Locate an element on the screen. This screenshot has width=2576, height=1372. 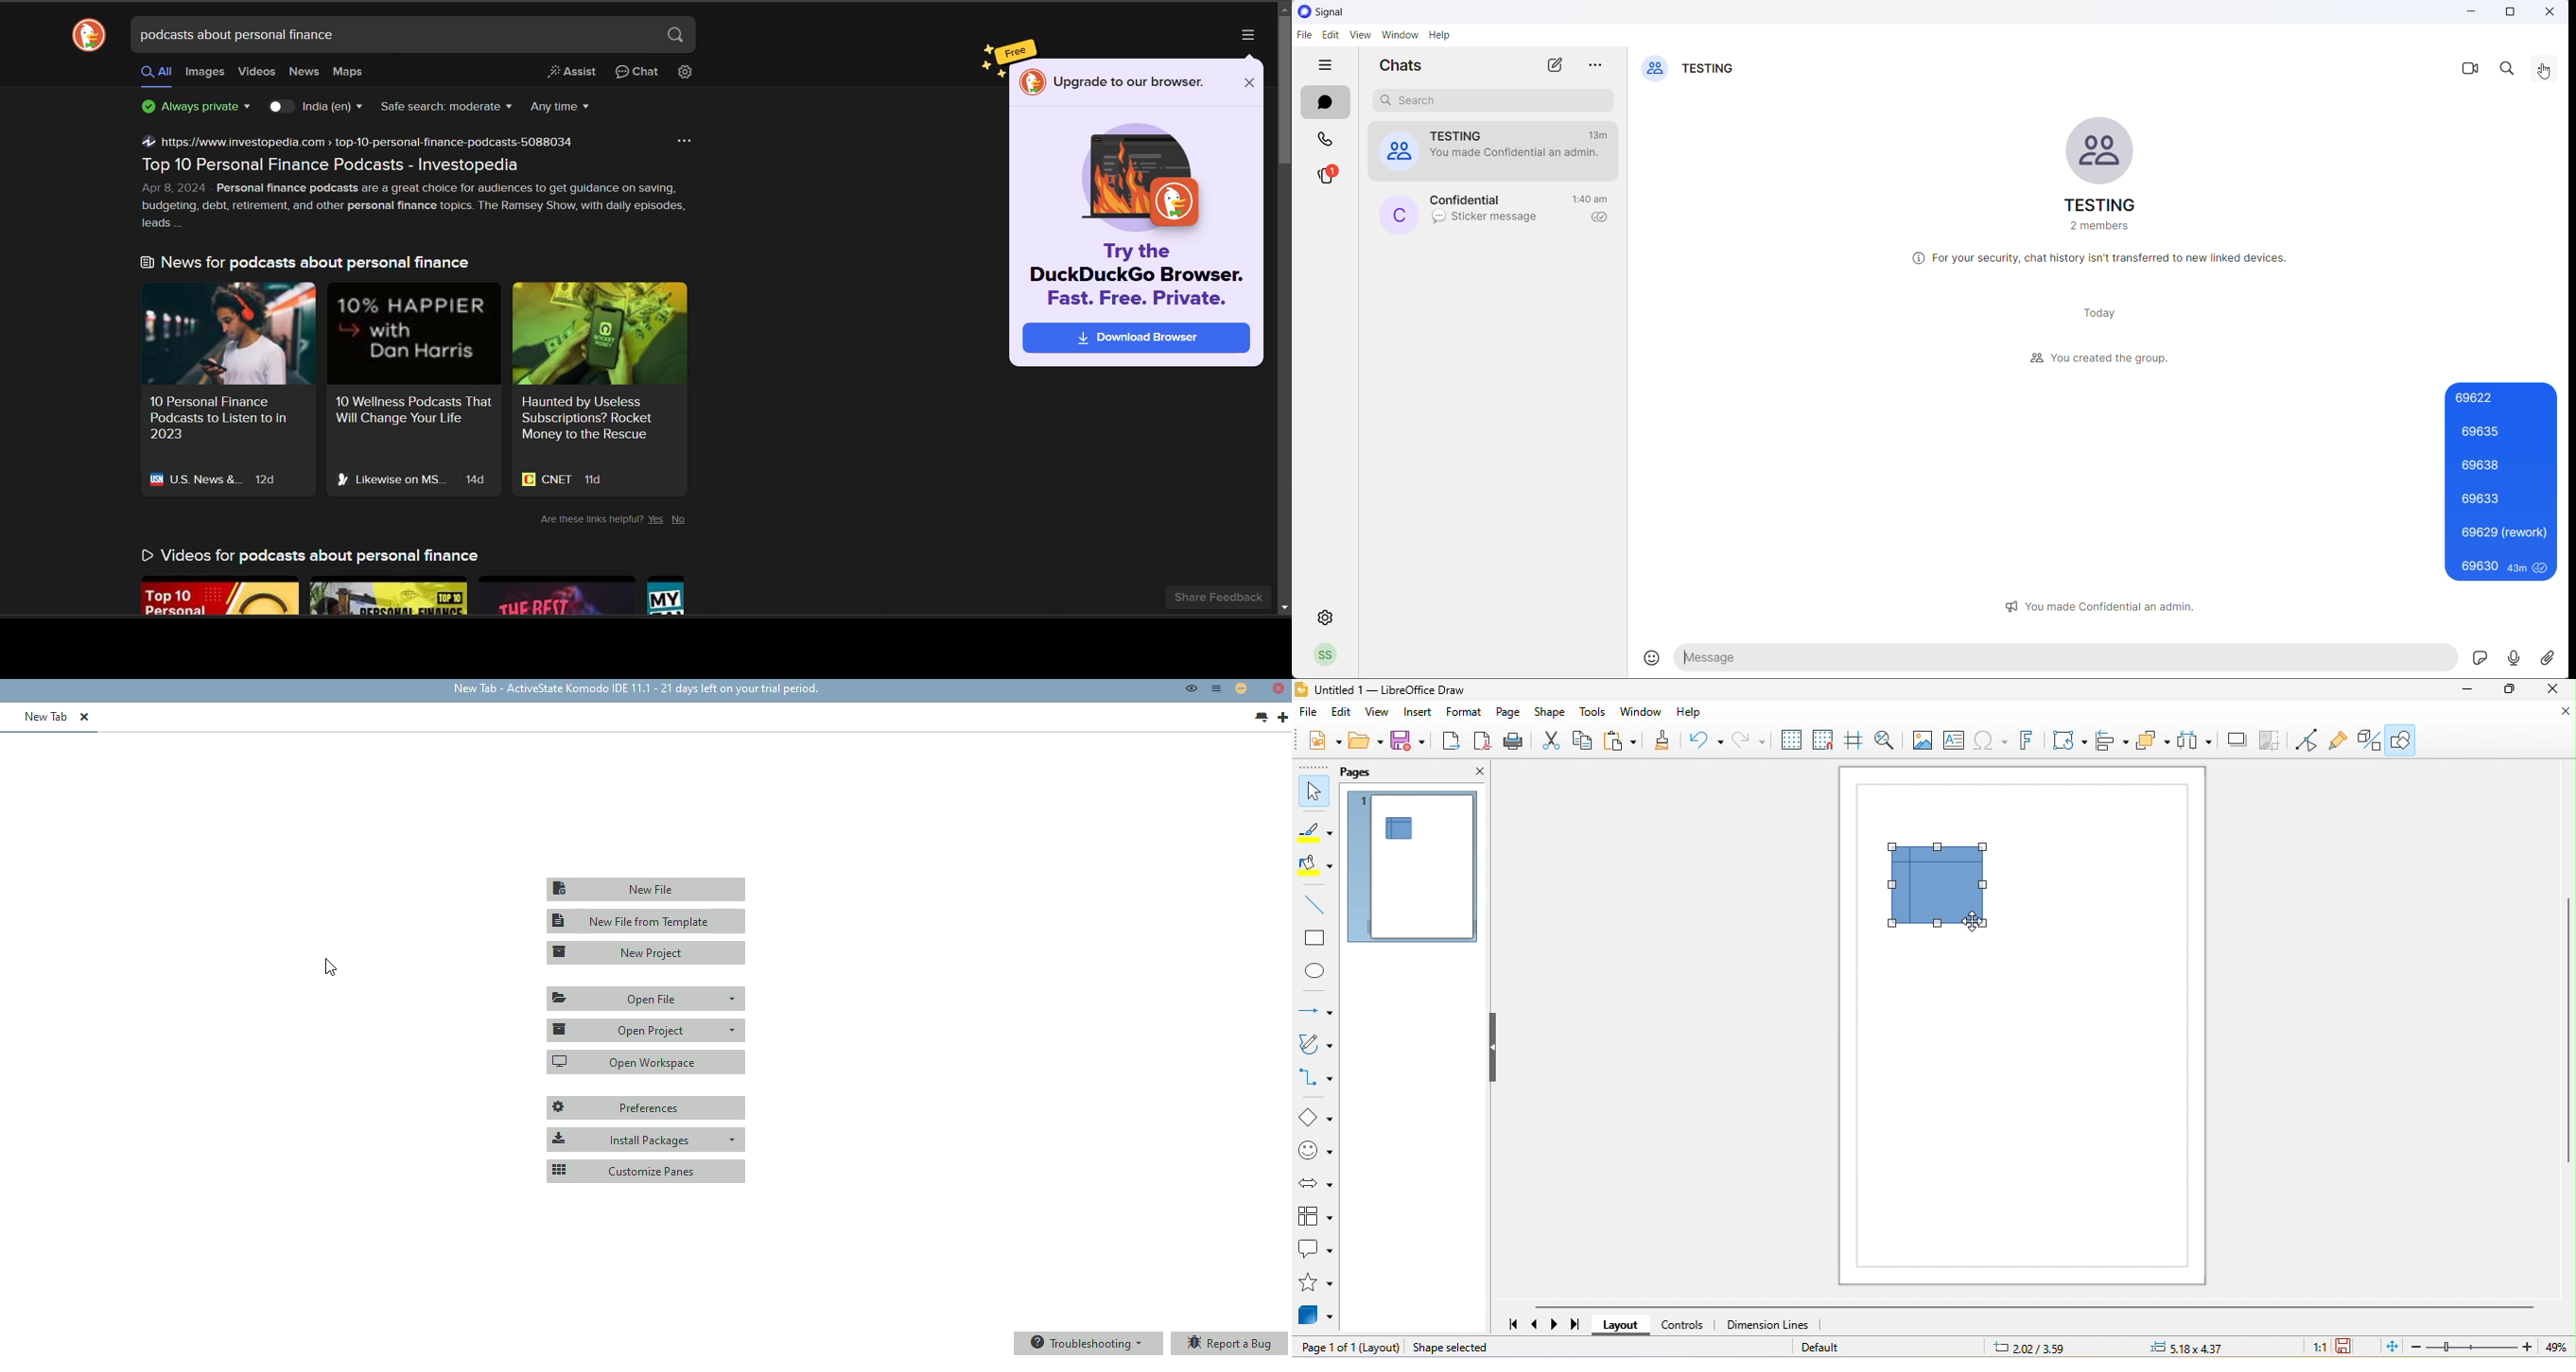
videos is located at coordinates (256, 72).